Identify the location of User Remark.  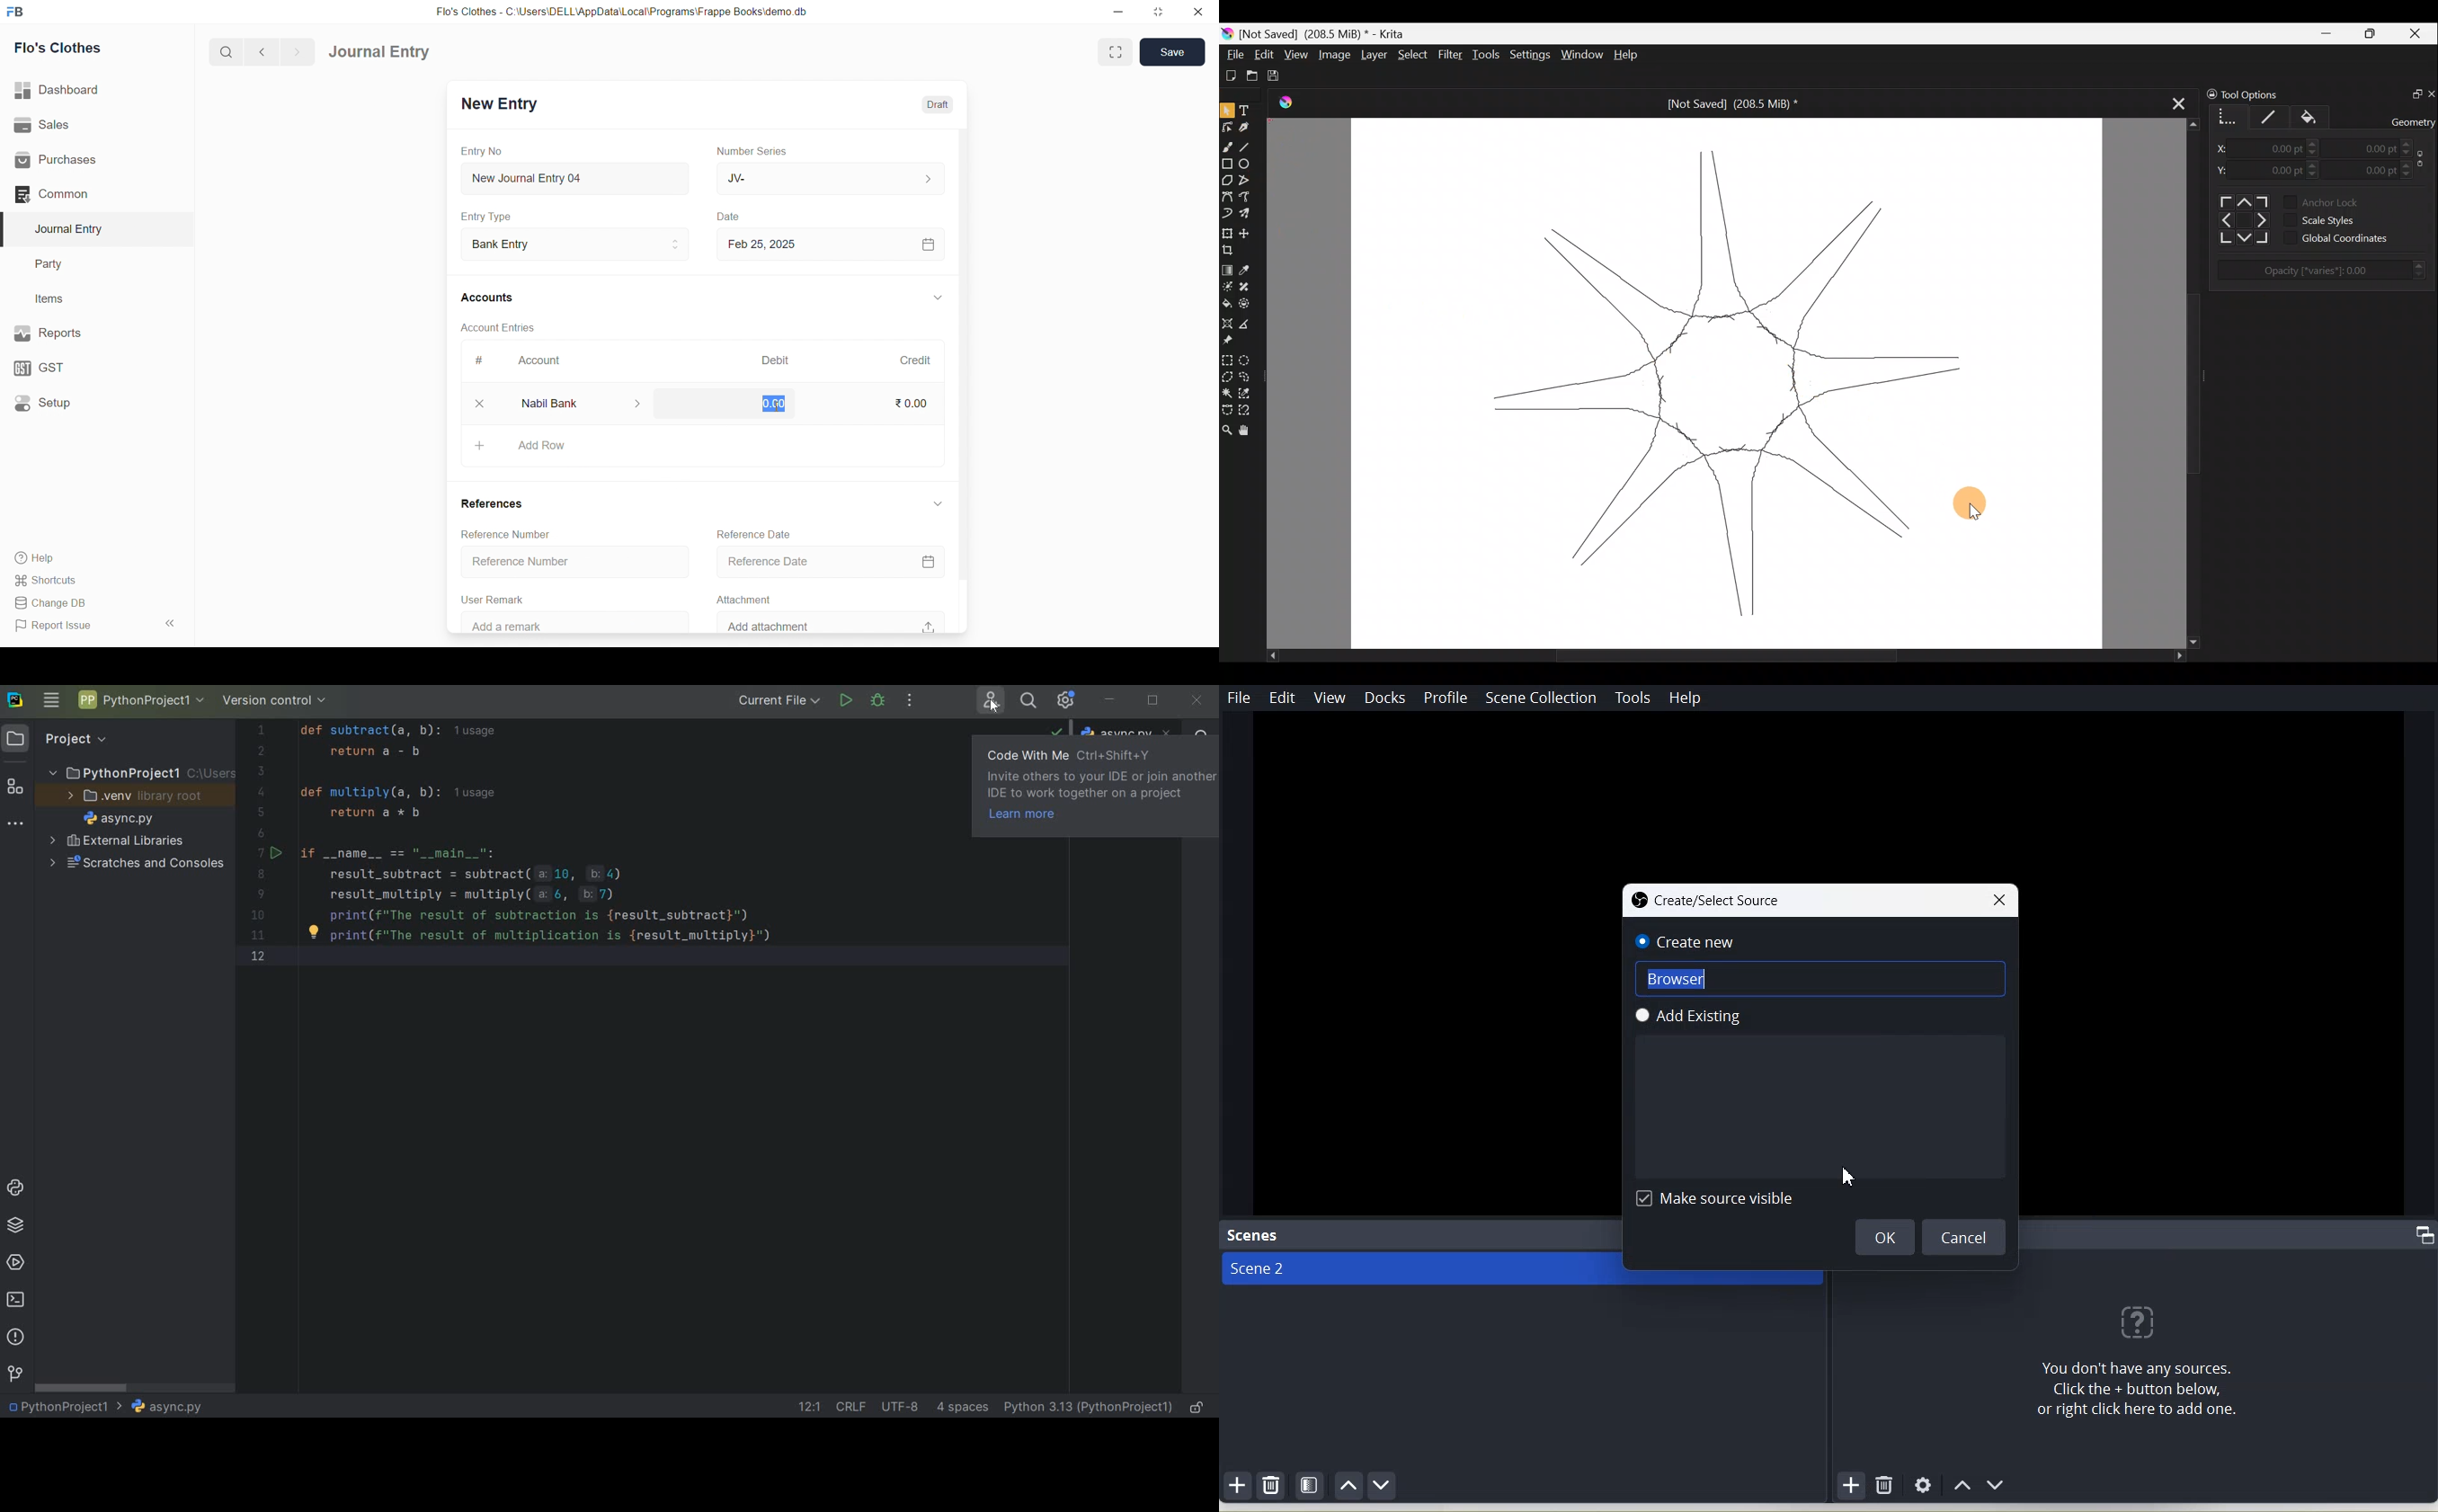
(489, 598).